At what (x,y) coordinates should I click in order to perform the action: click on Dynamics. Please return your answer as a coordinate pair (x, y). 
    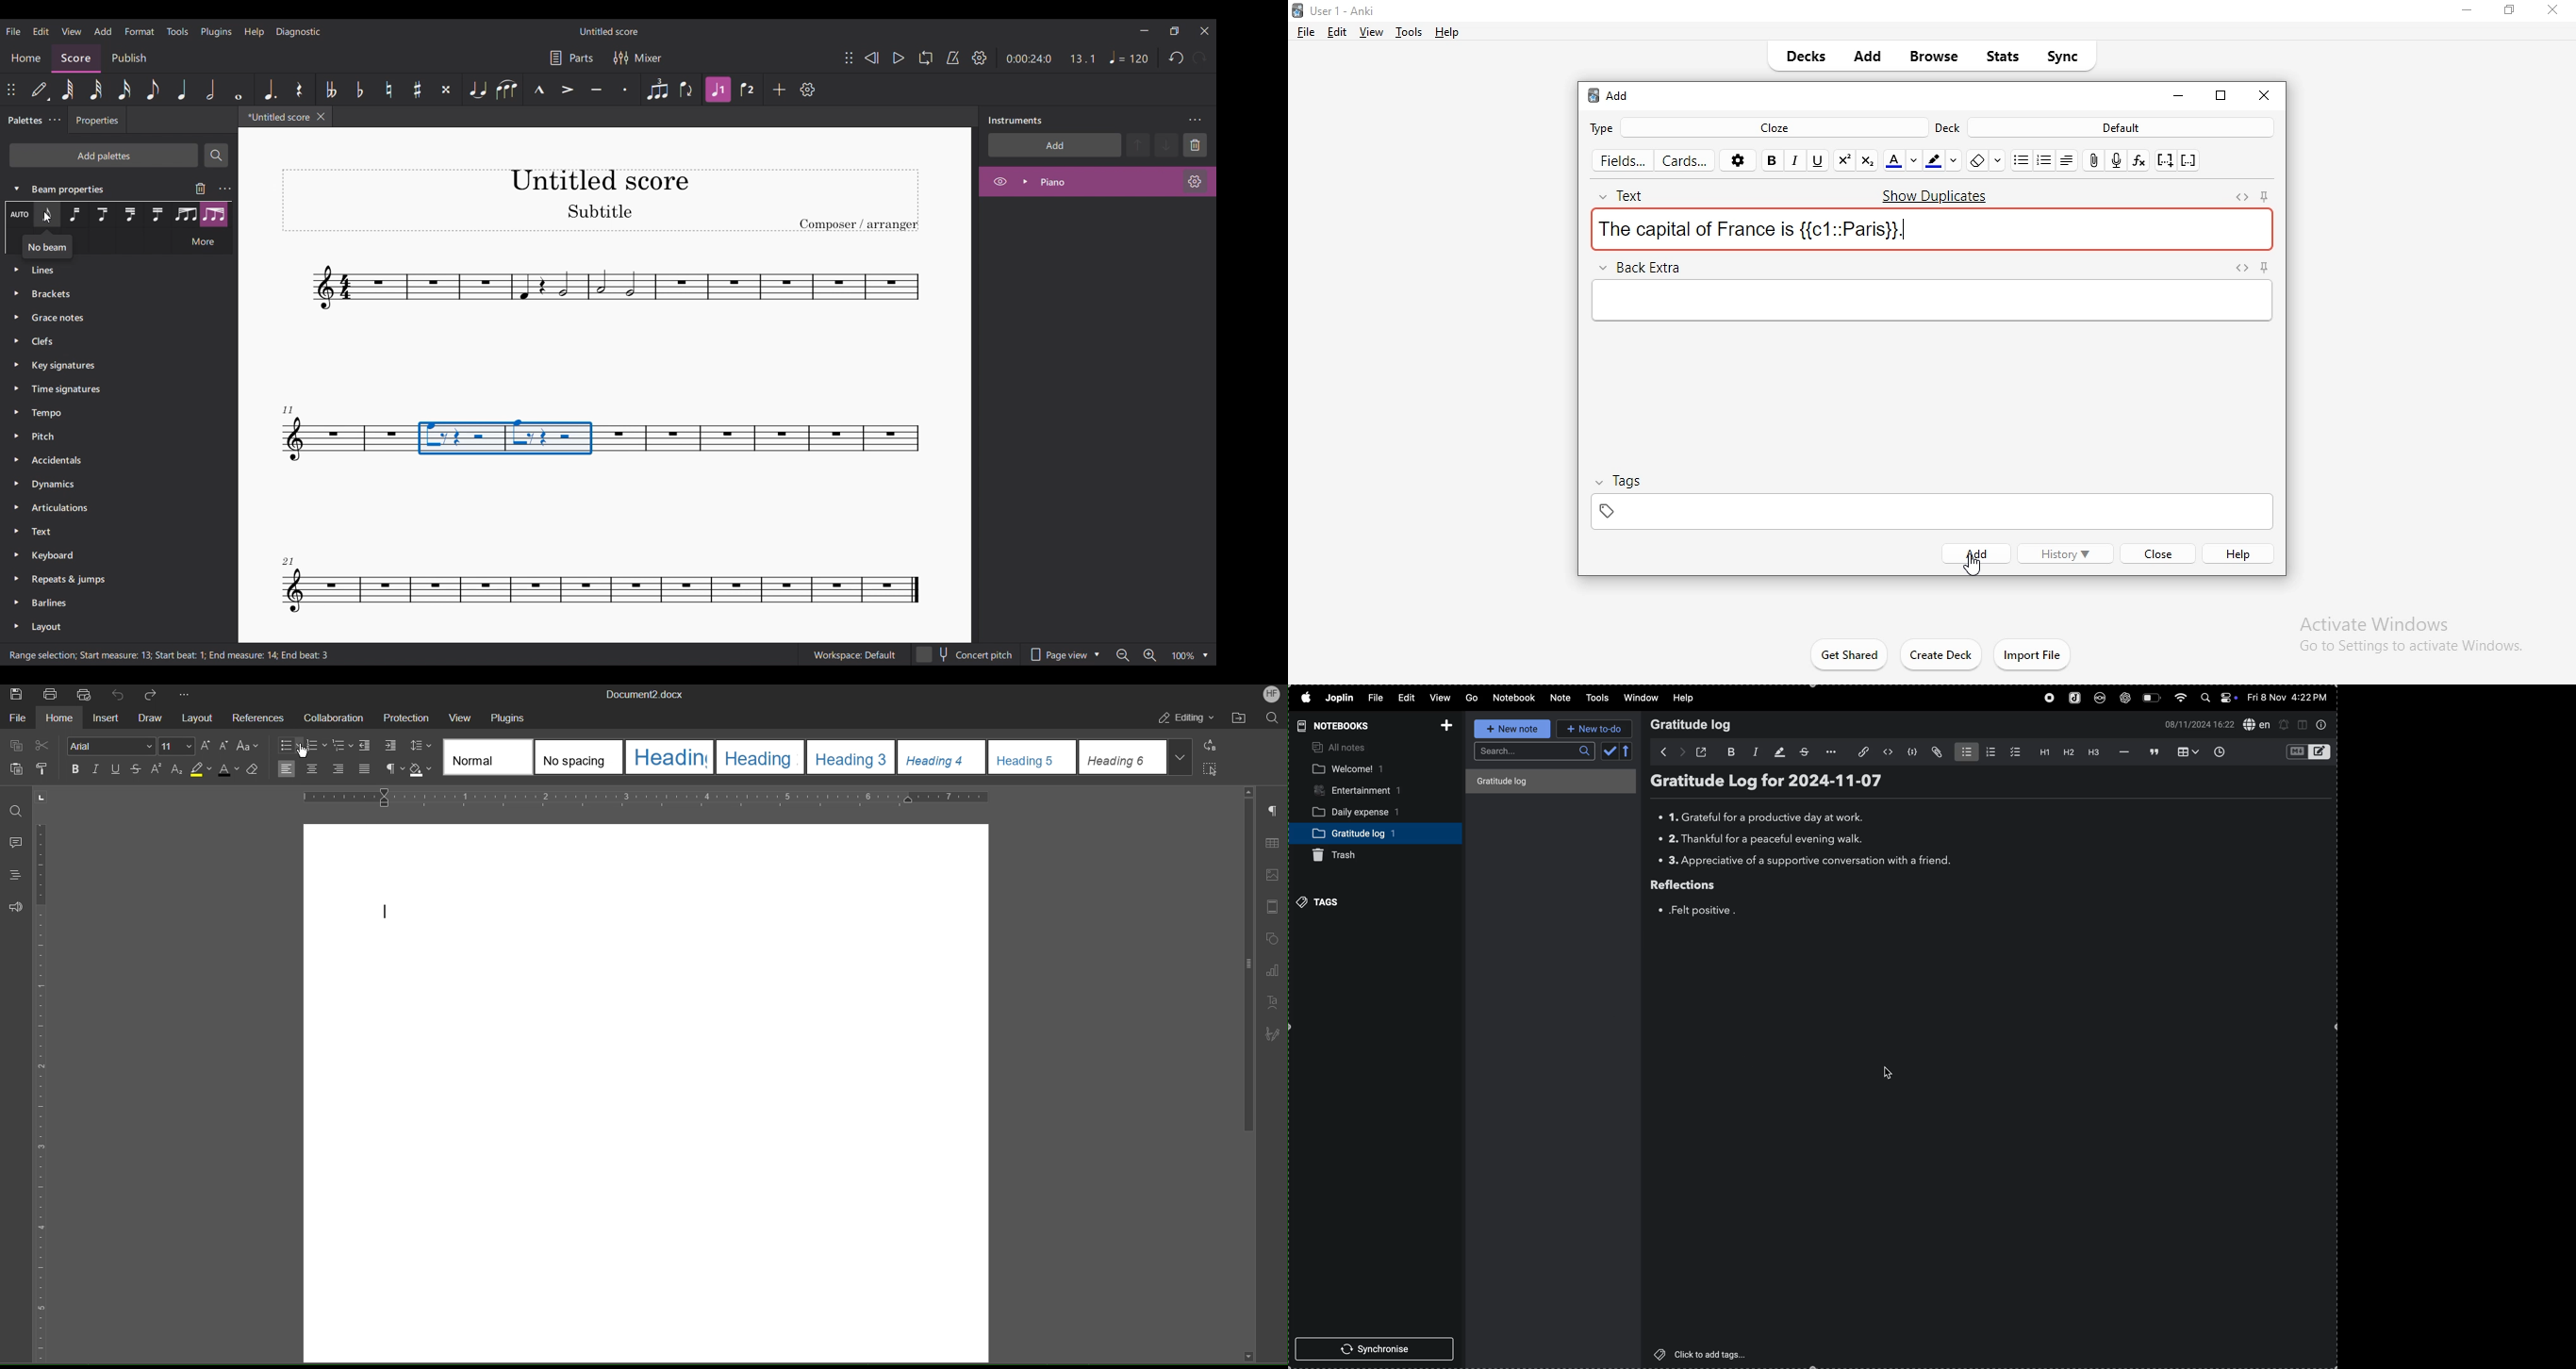
    Looking at the image, I should click on (106, 484).